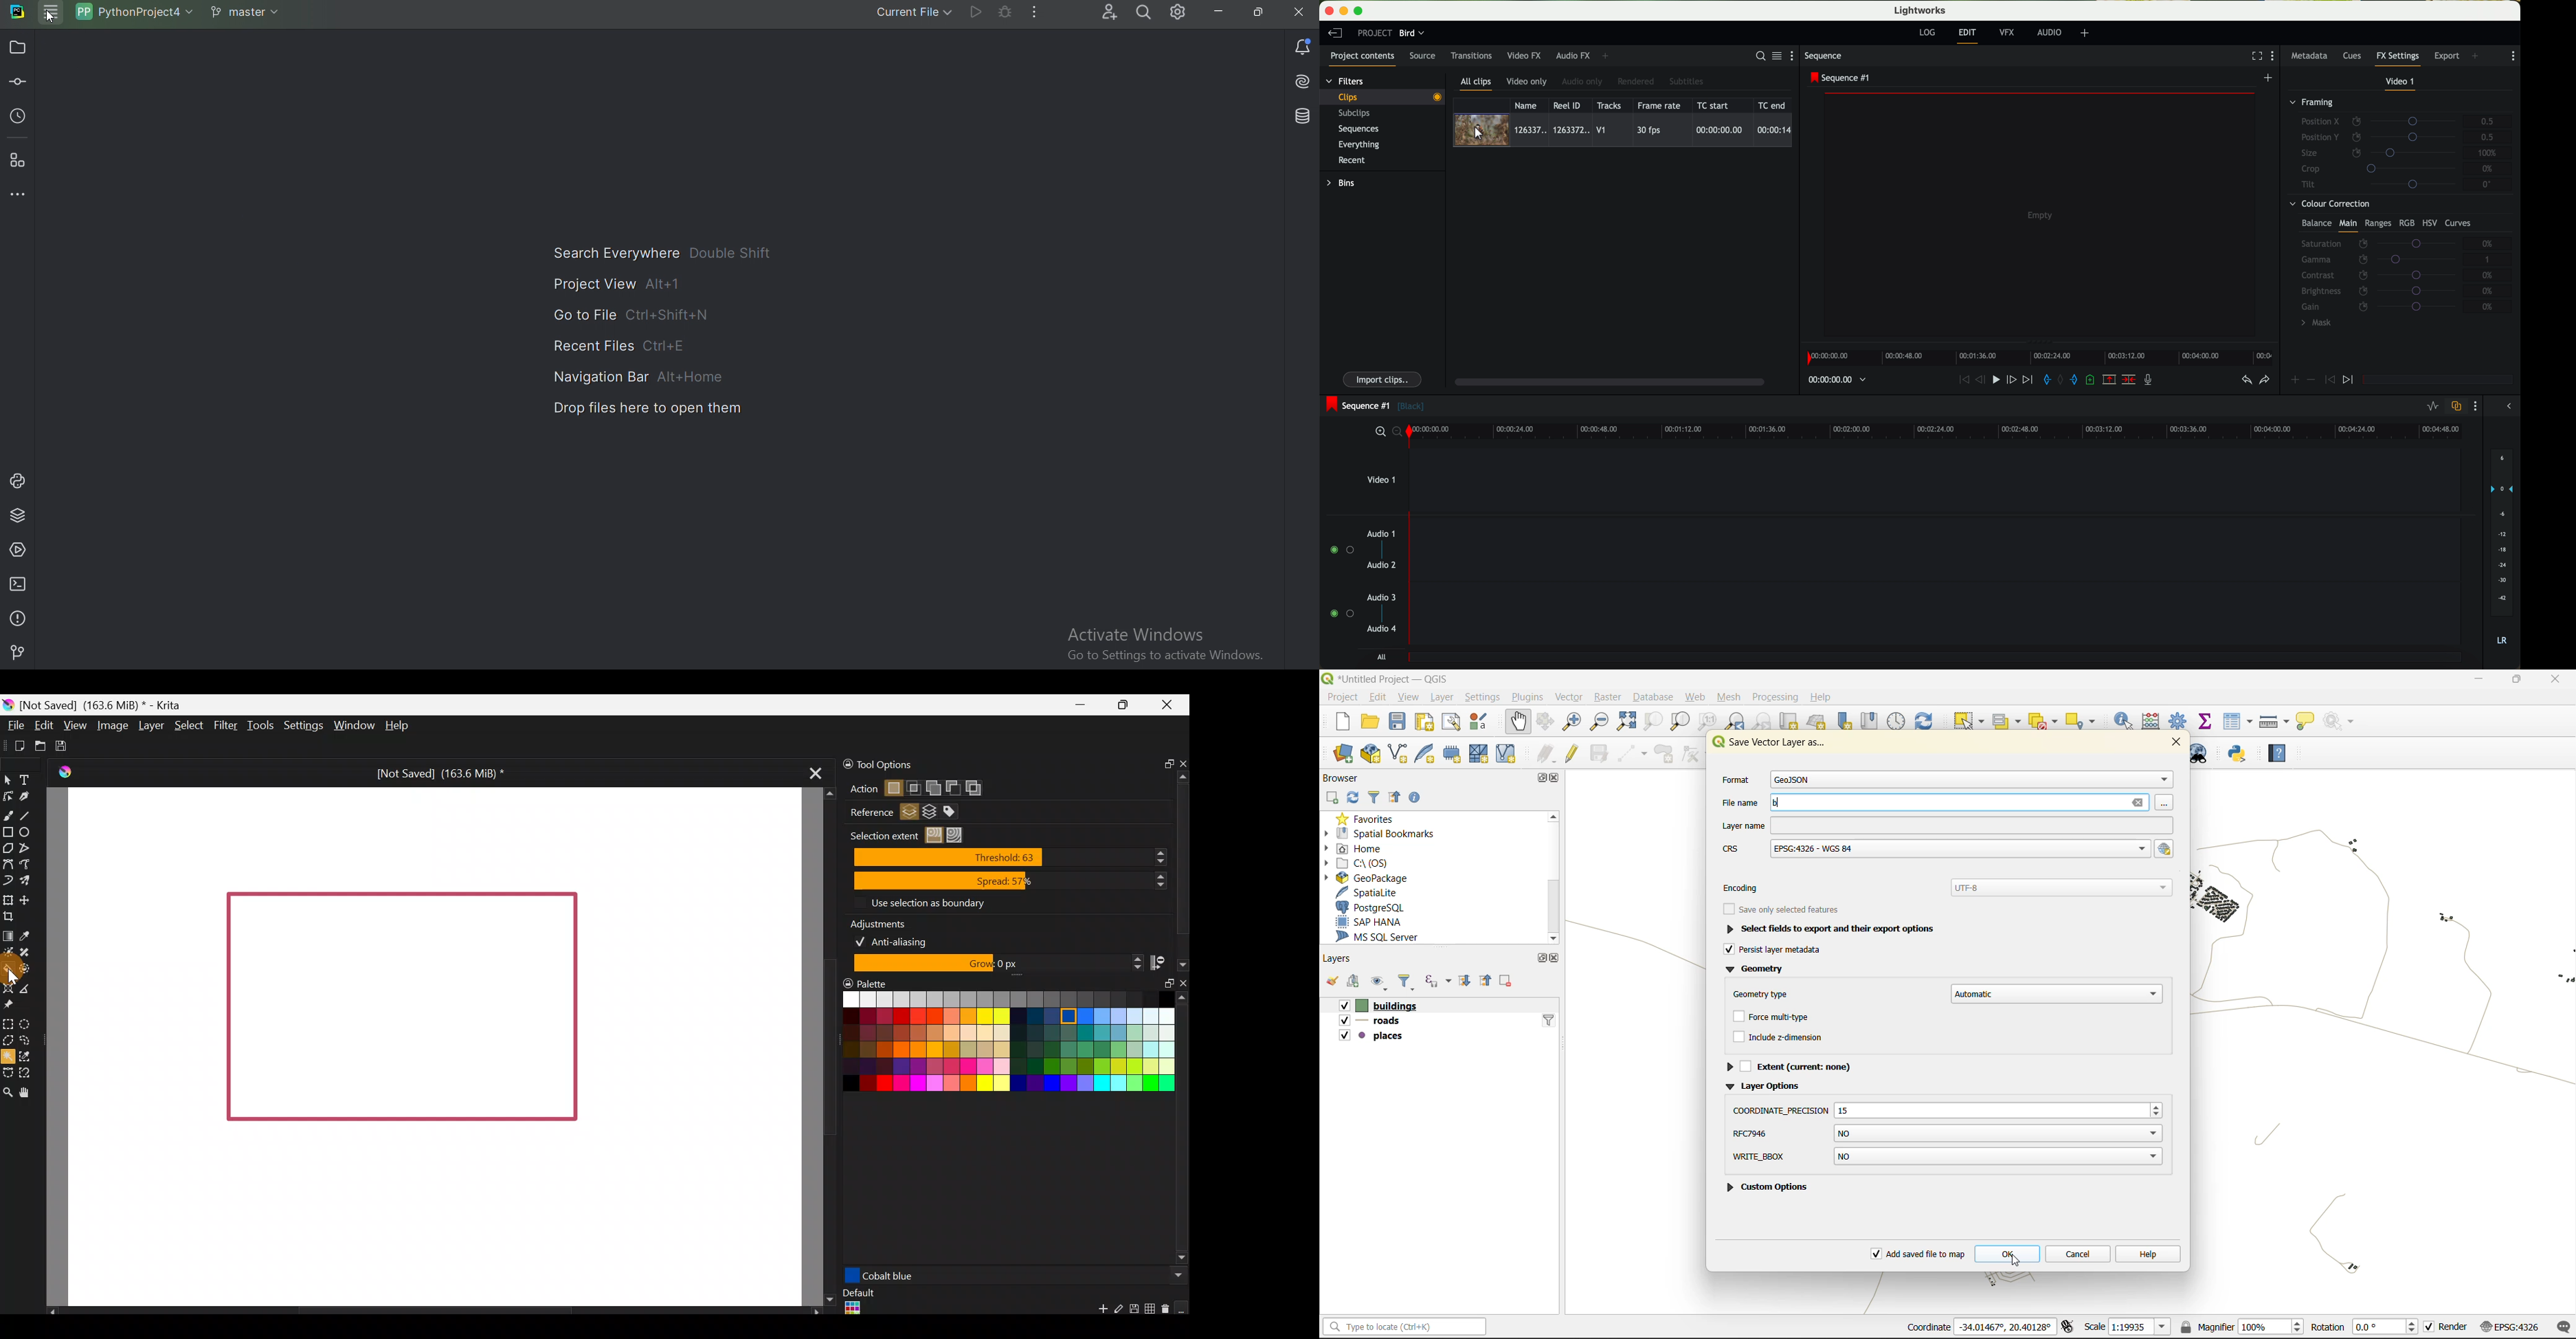 This screenshot has width=2576, height=1344. I want to click on show spatial bookmark, so click(1872, 721).